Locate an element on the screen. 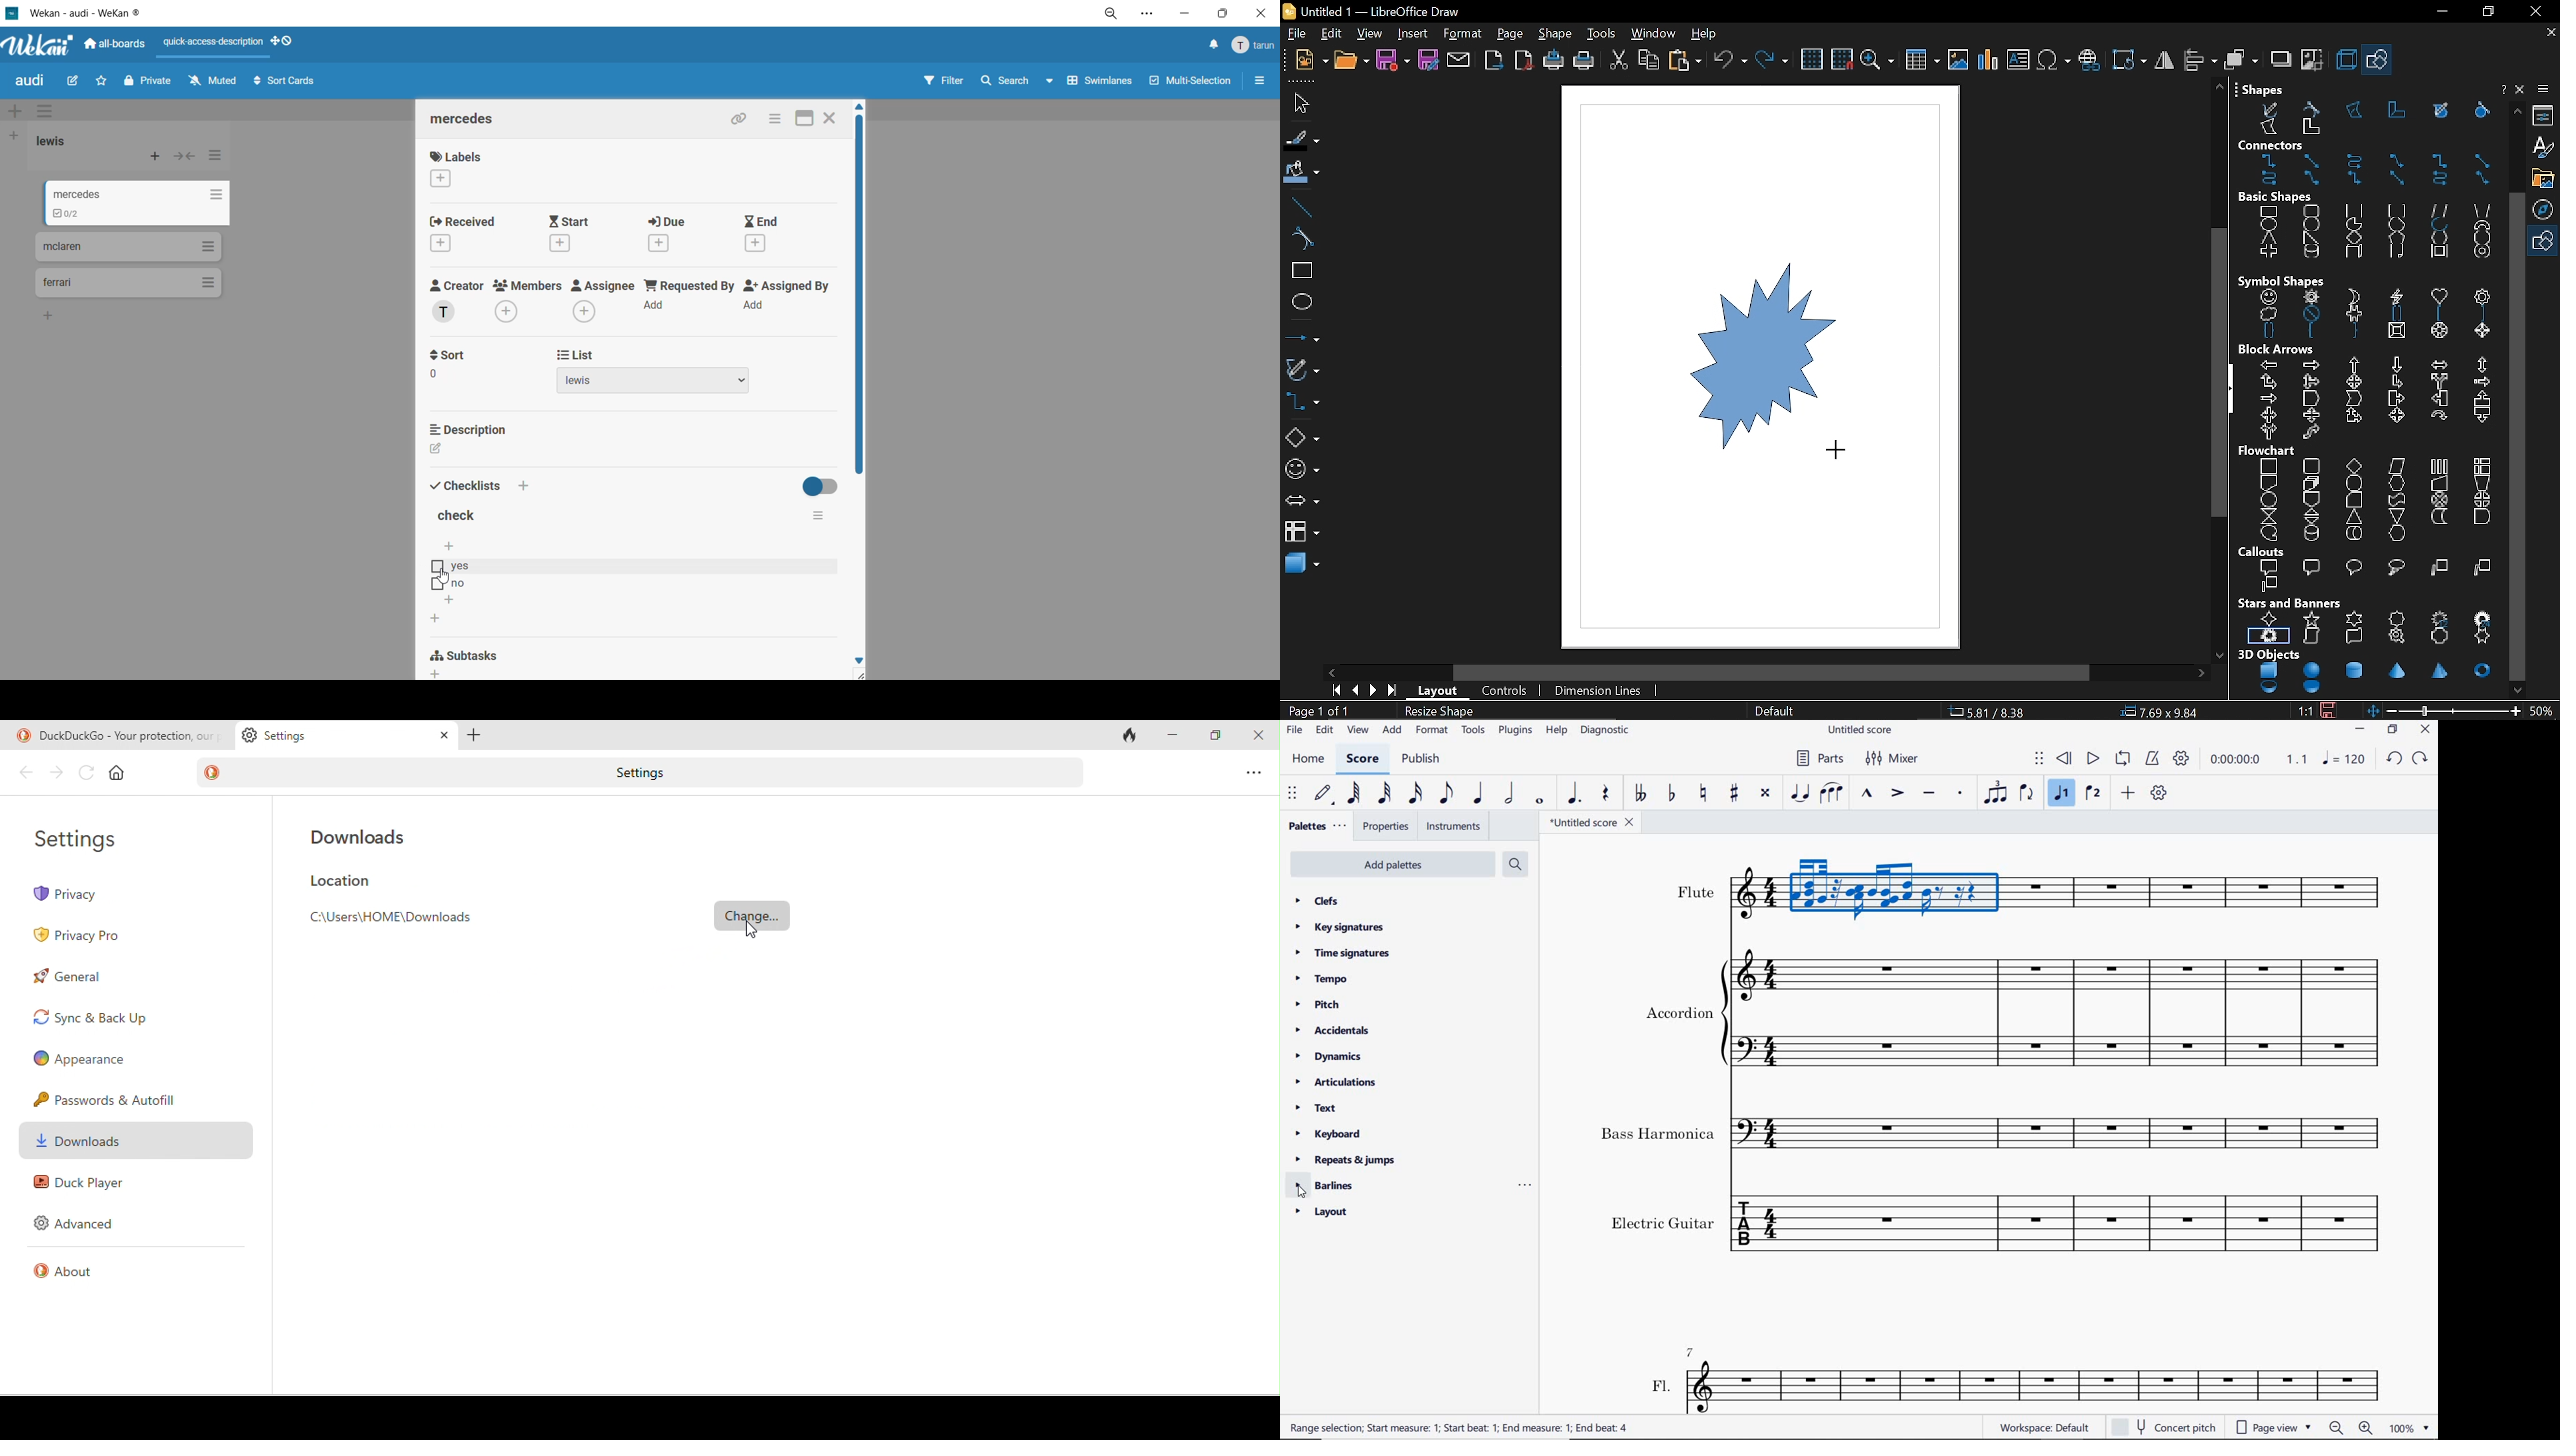 This screenshot has width=2576, height=1456. select to move is located at coordinates (1292, 794).